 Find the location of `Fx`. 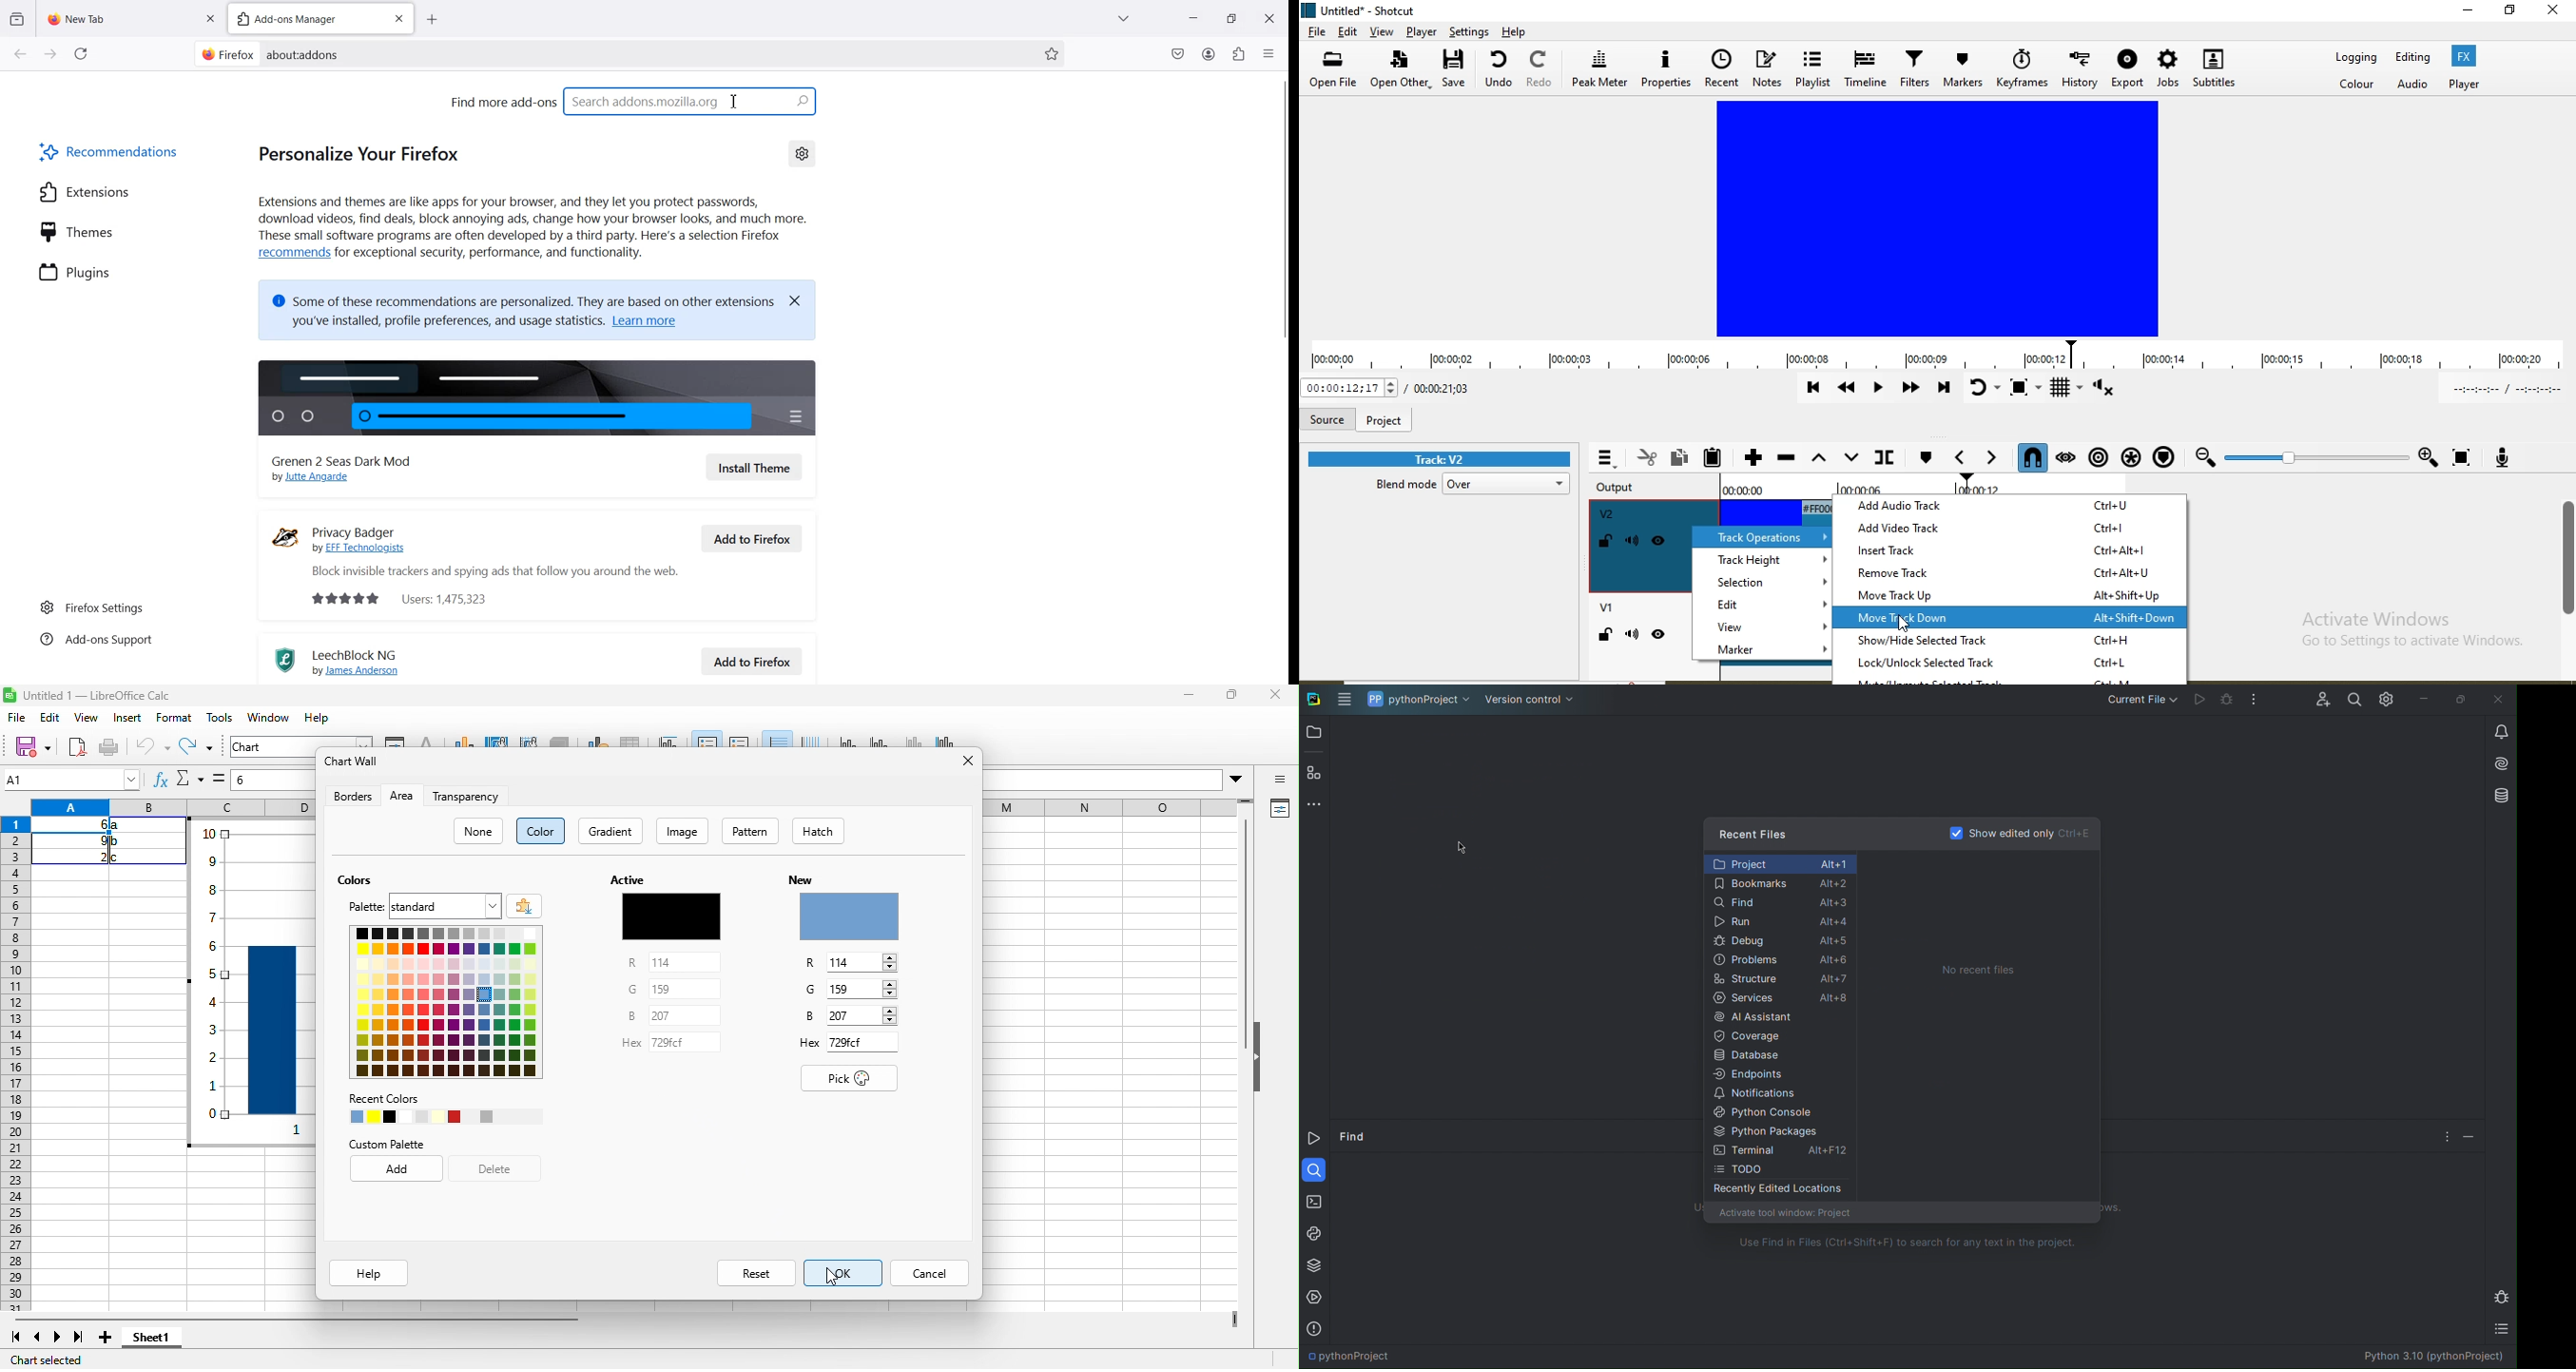

Fx is located at coordinates (2465, 56).